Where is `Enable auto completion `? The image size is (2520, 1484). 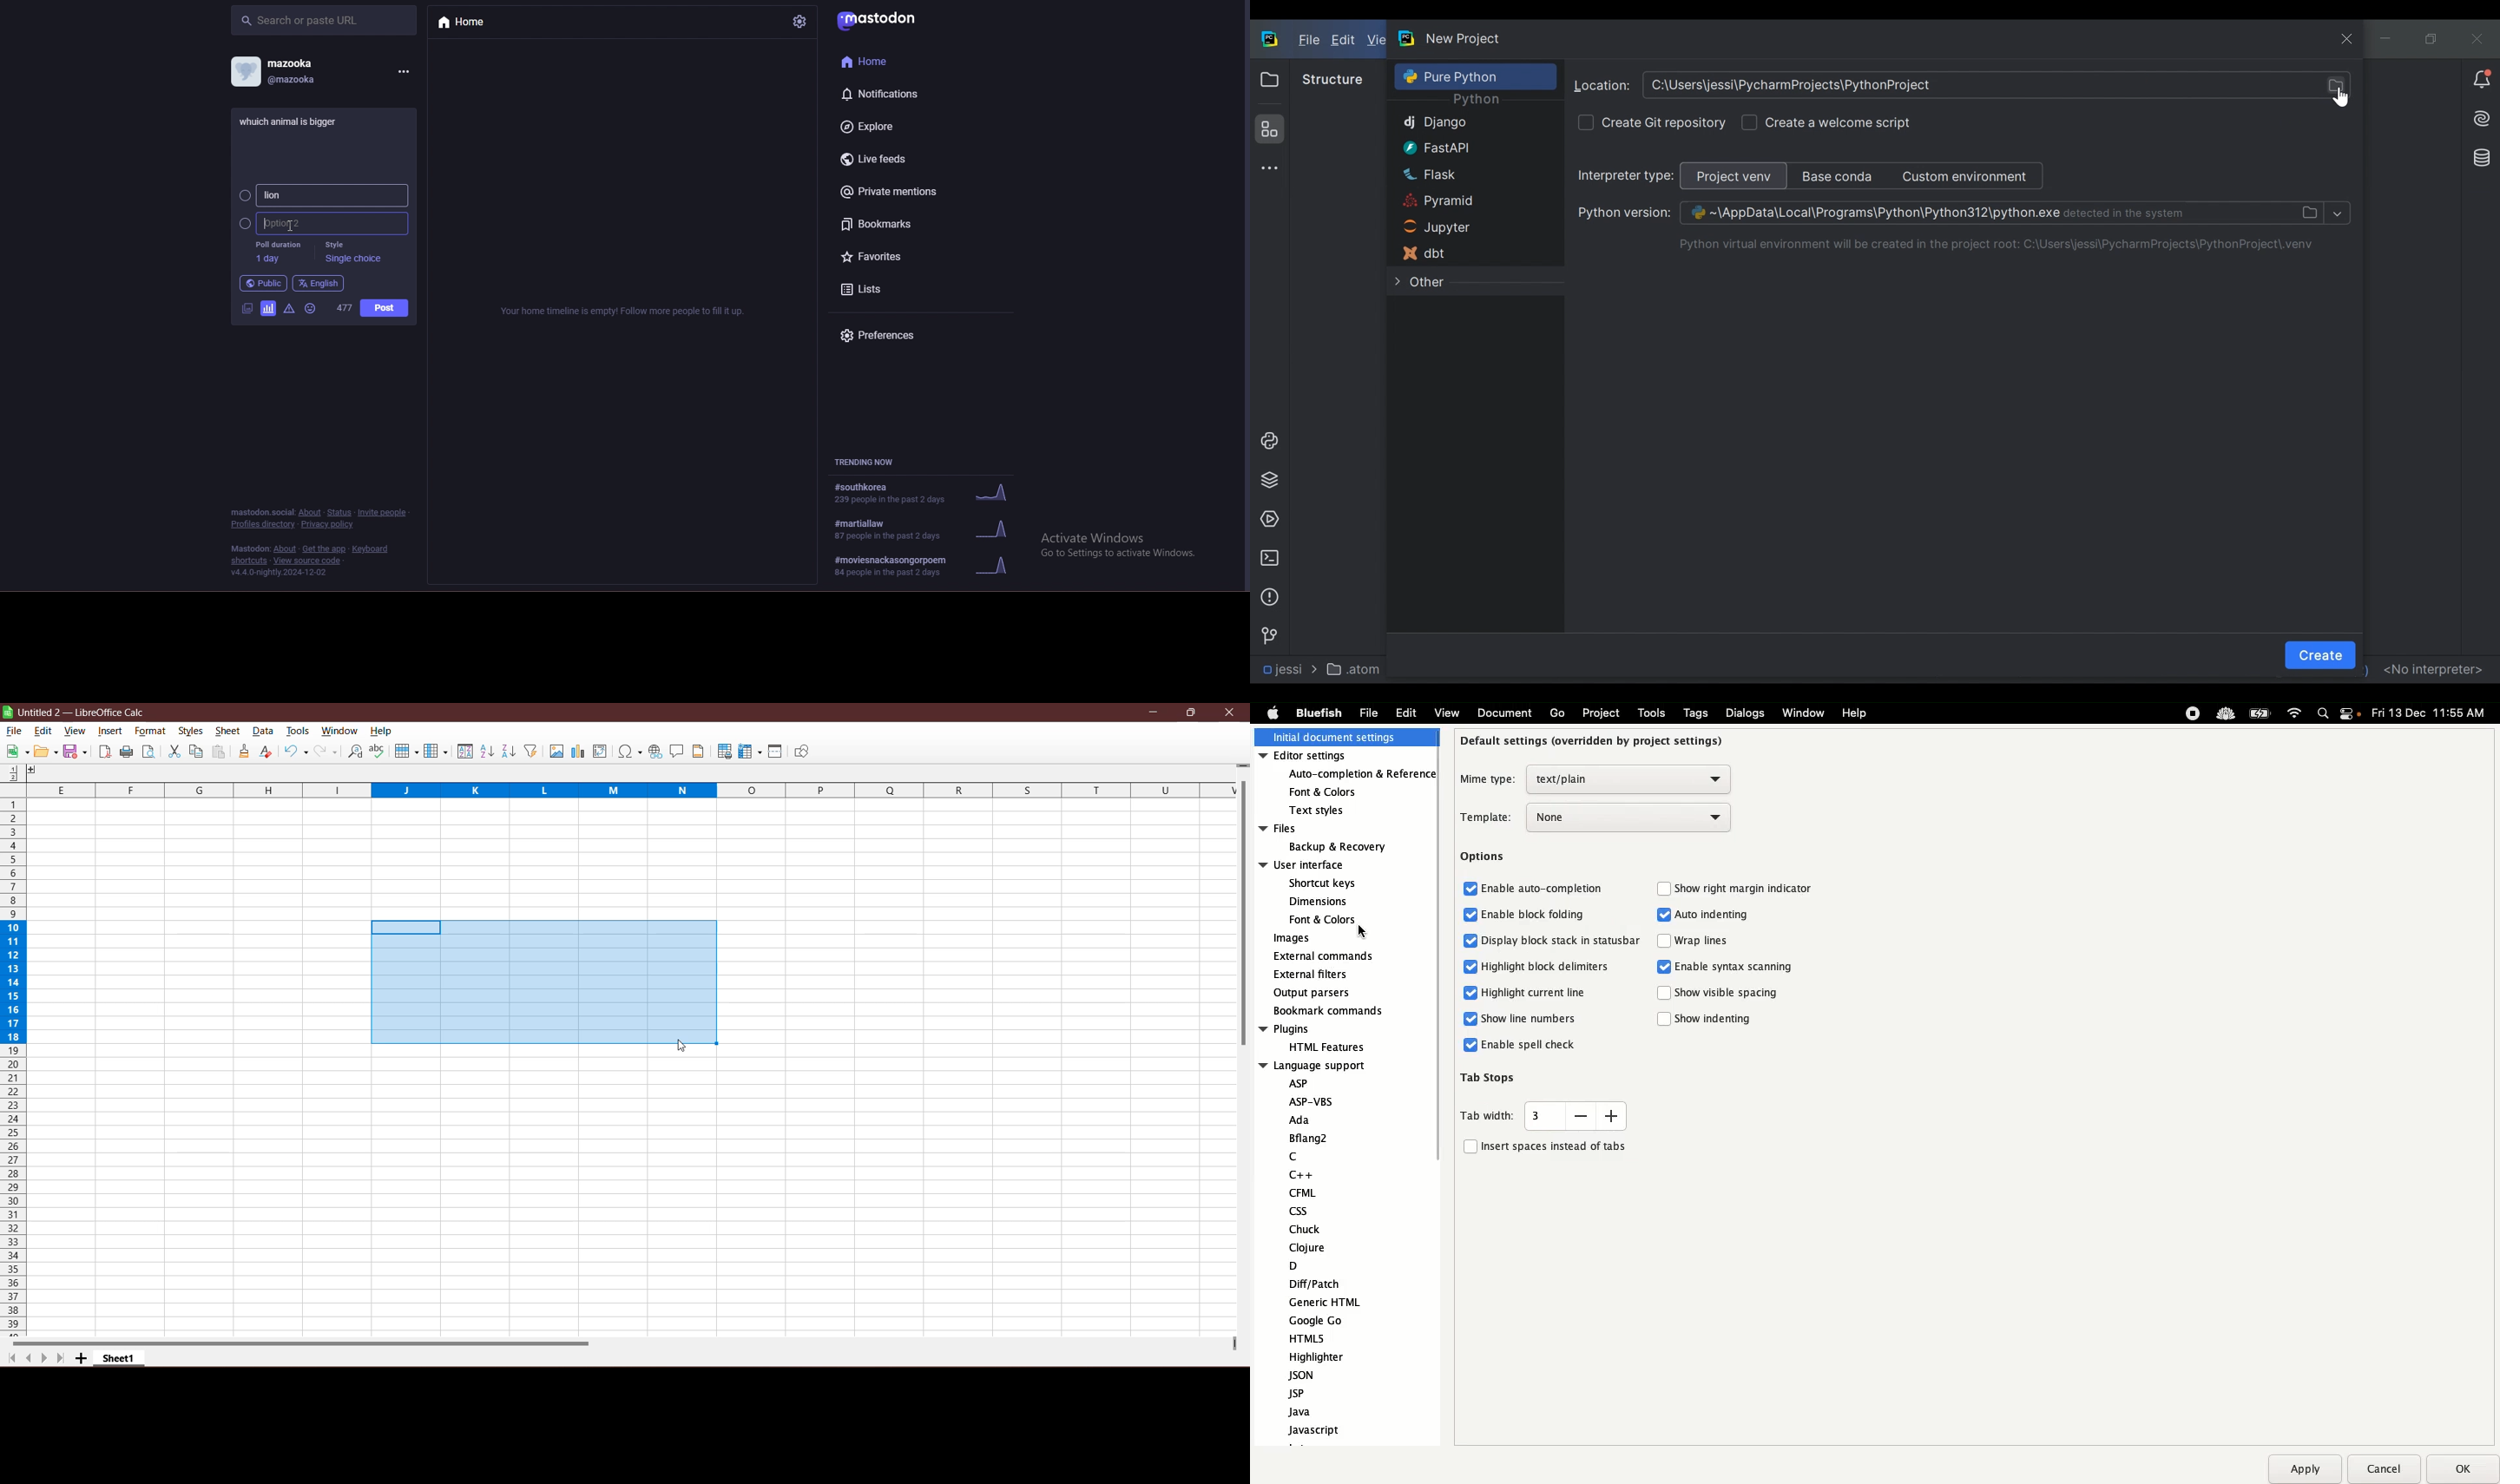 Enable auto completion  is located at coordinates (1535, 887).